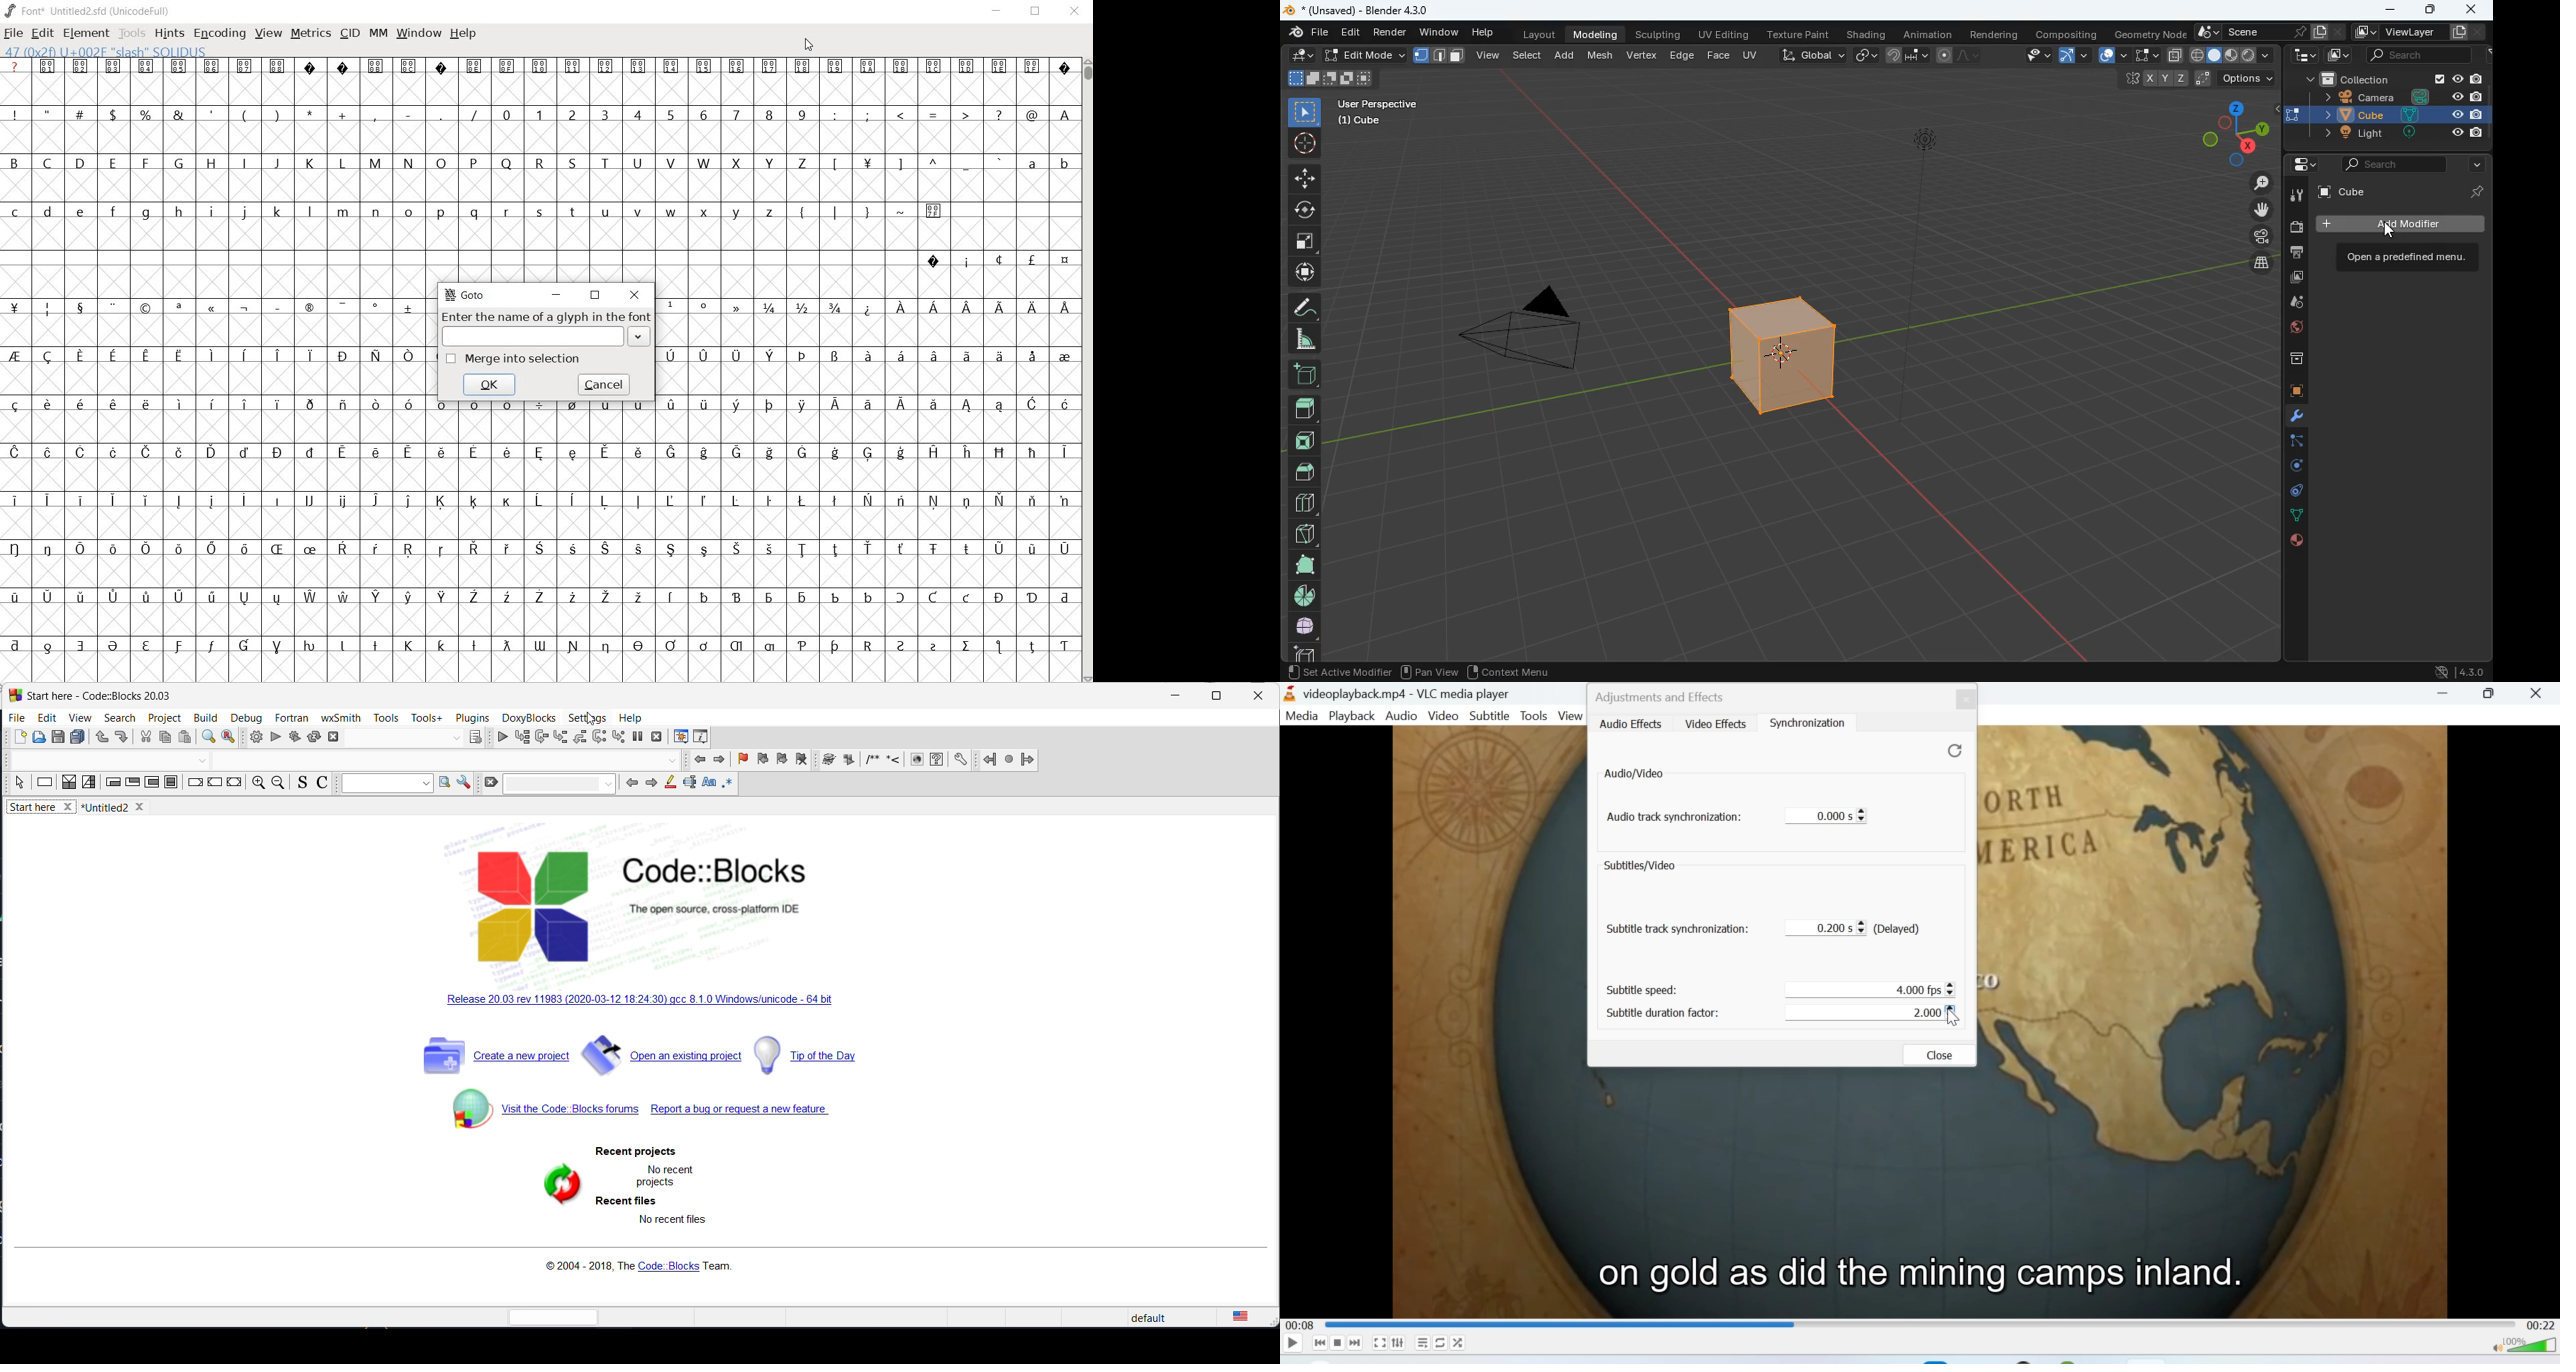 The width and height of the screenshot is (2576, 1372). I want to click on Audio/video, so click(1636, 774).